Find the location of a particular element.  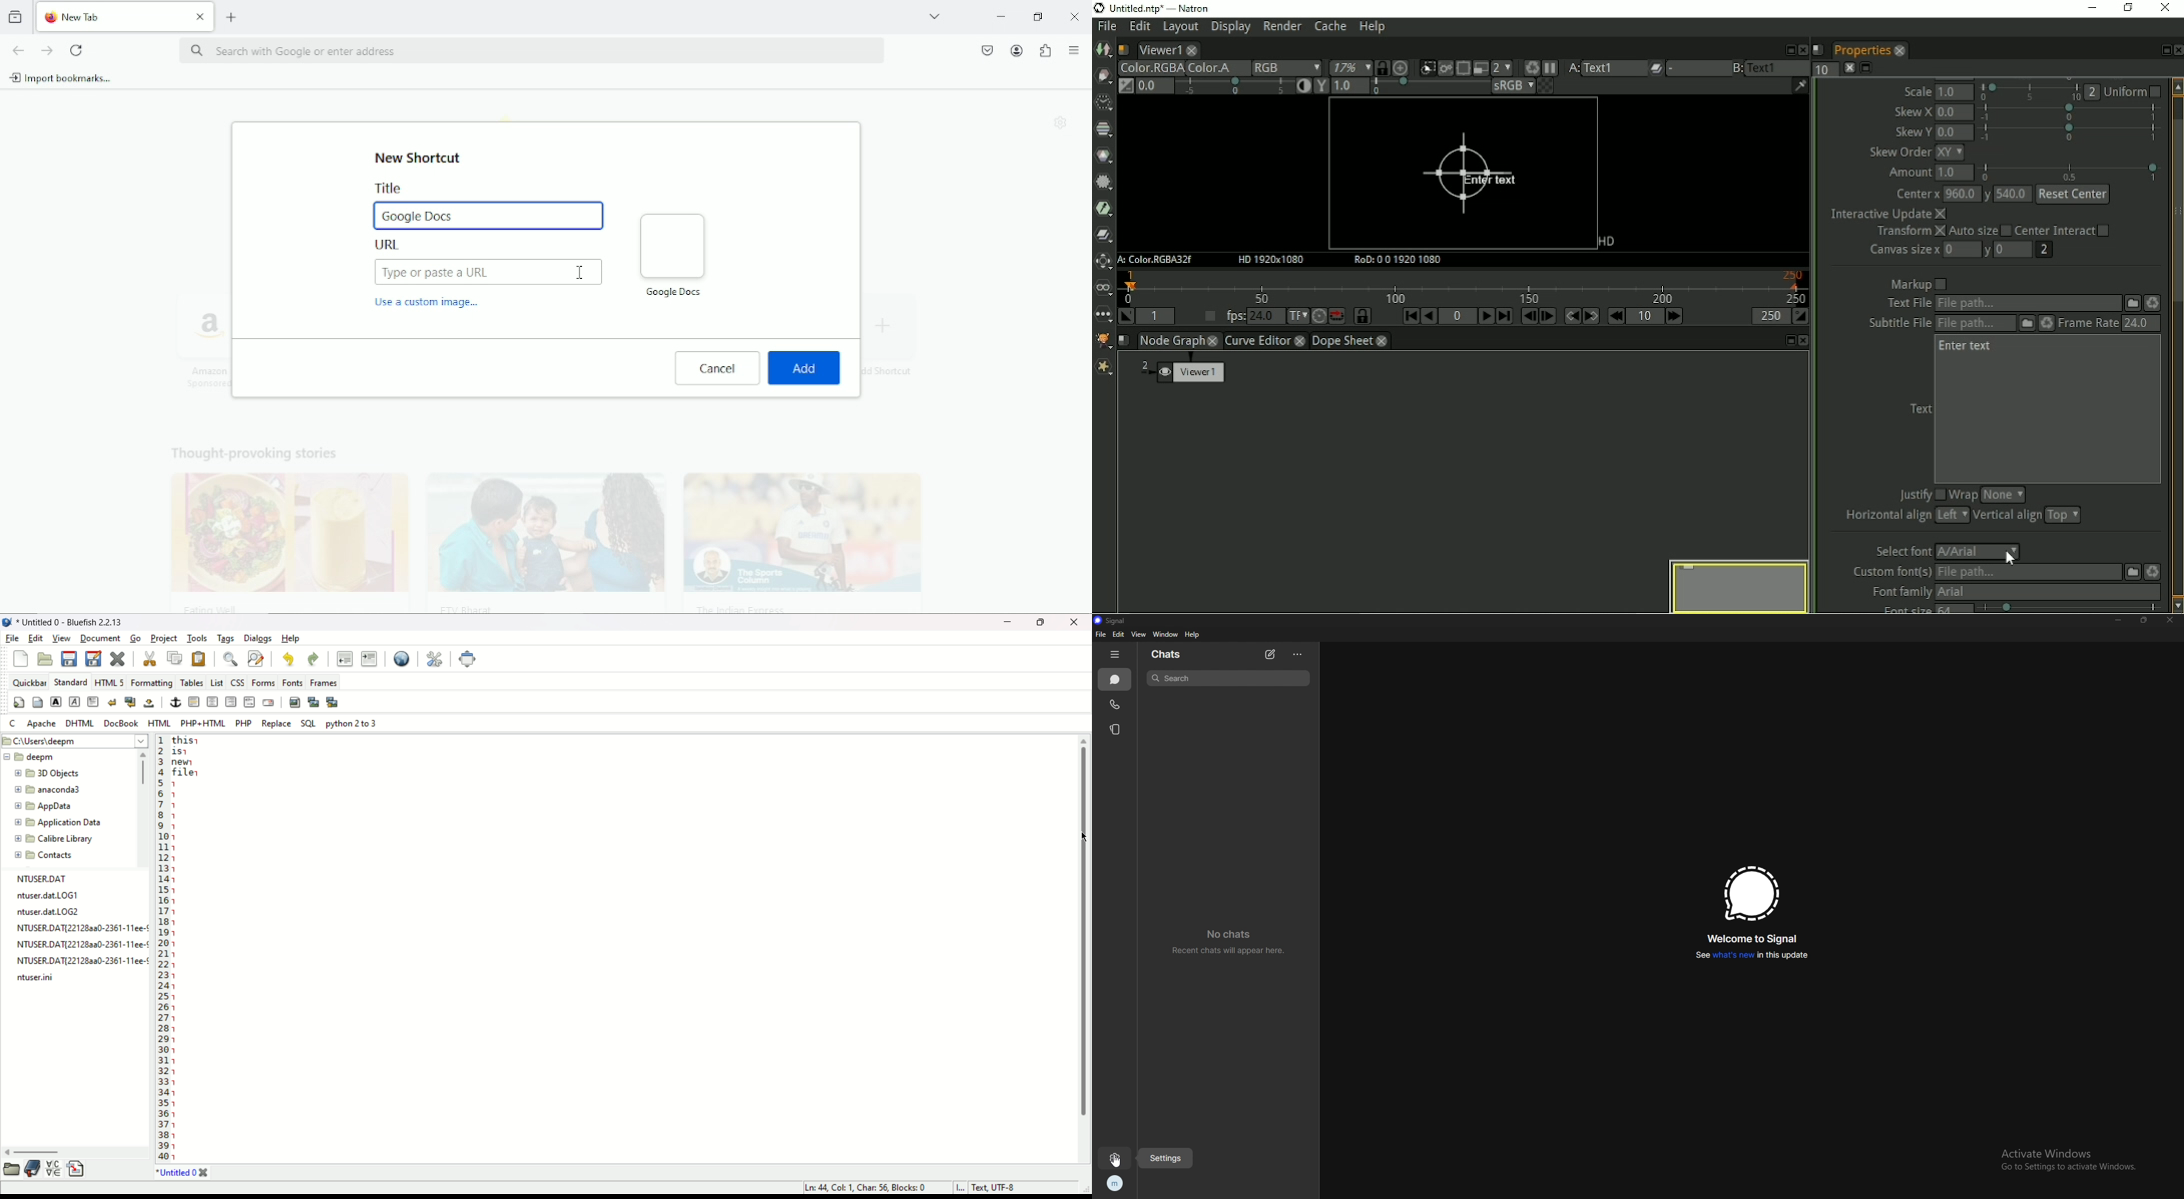

save as is located at coordinates (93, 658).